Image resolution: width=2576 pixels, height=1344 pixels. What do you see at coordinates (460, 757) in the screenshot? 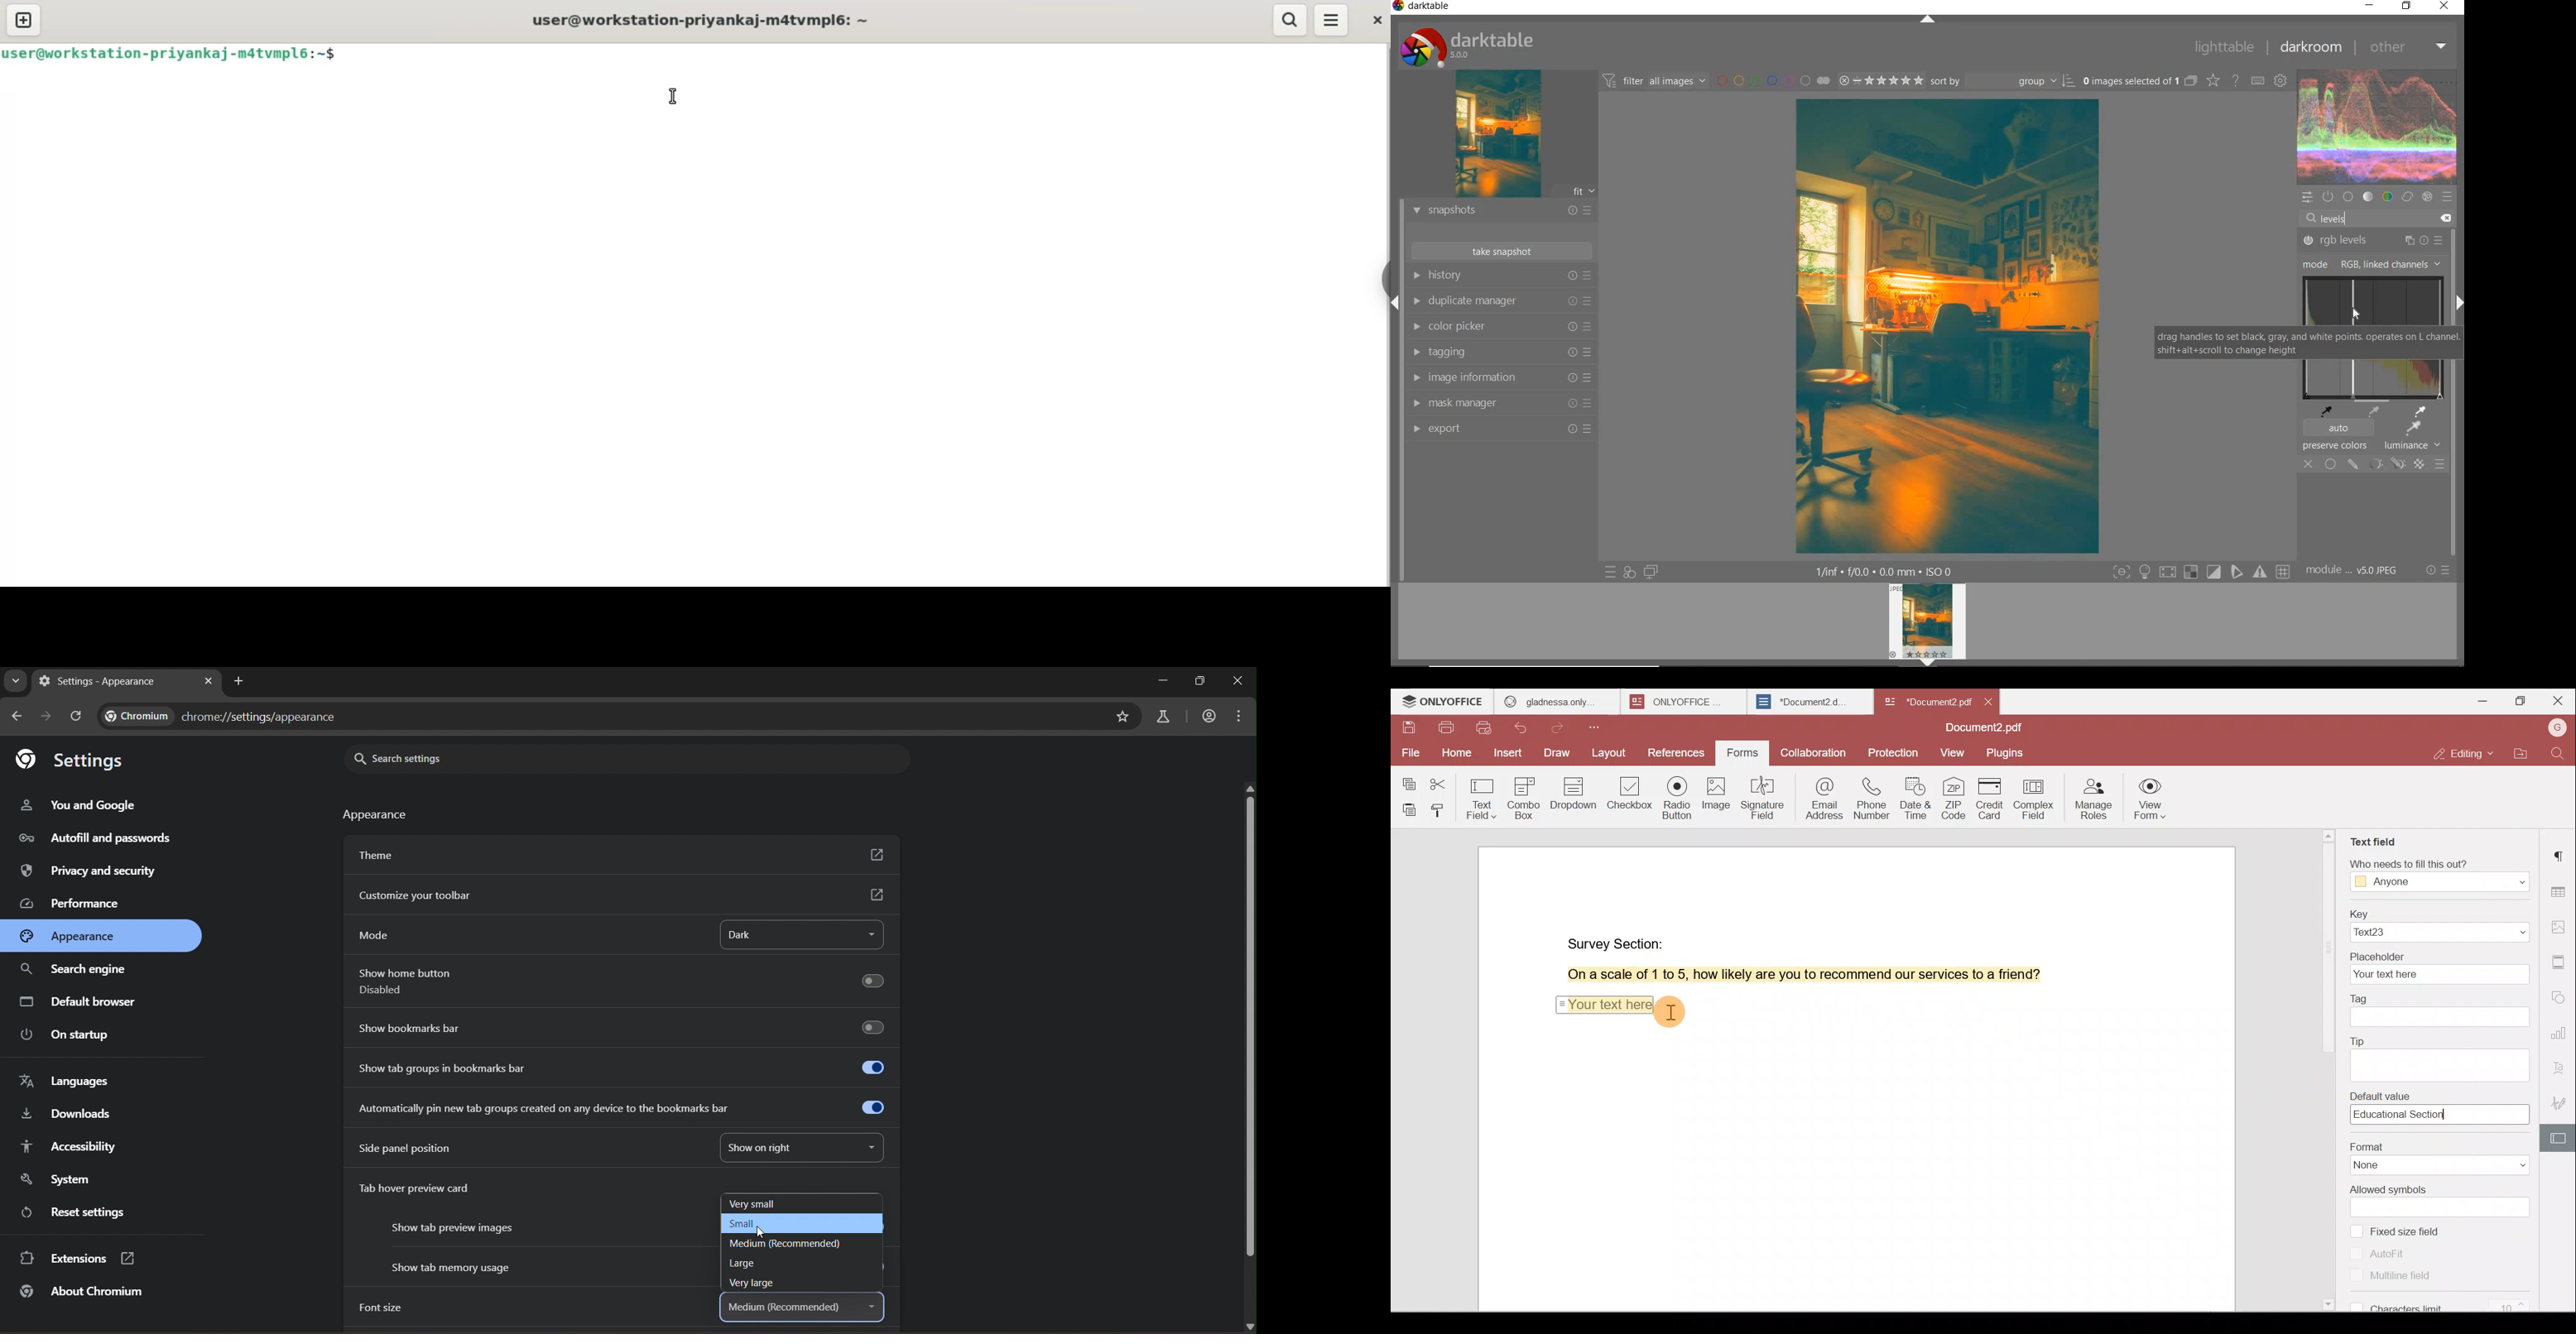
I see `search settings` at bounding box center [460, 757].